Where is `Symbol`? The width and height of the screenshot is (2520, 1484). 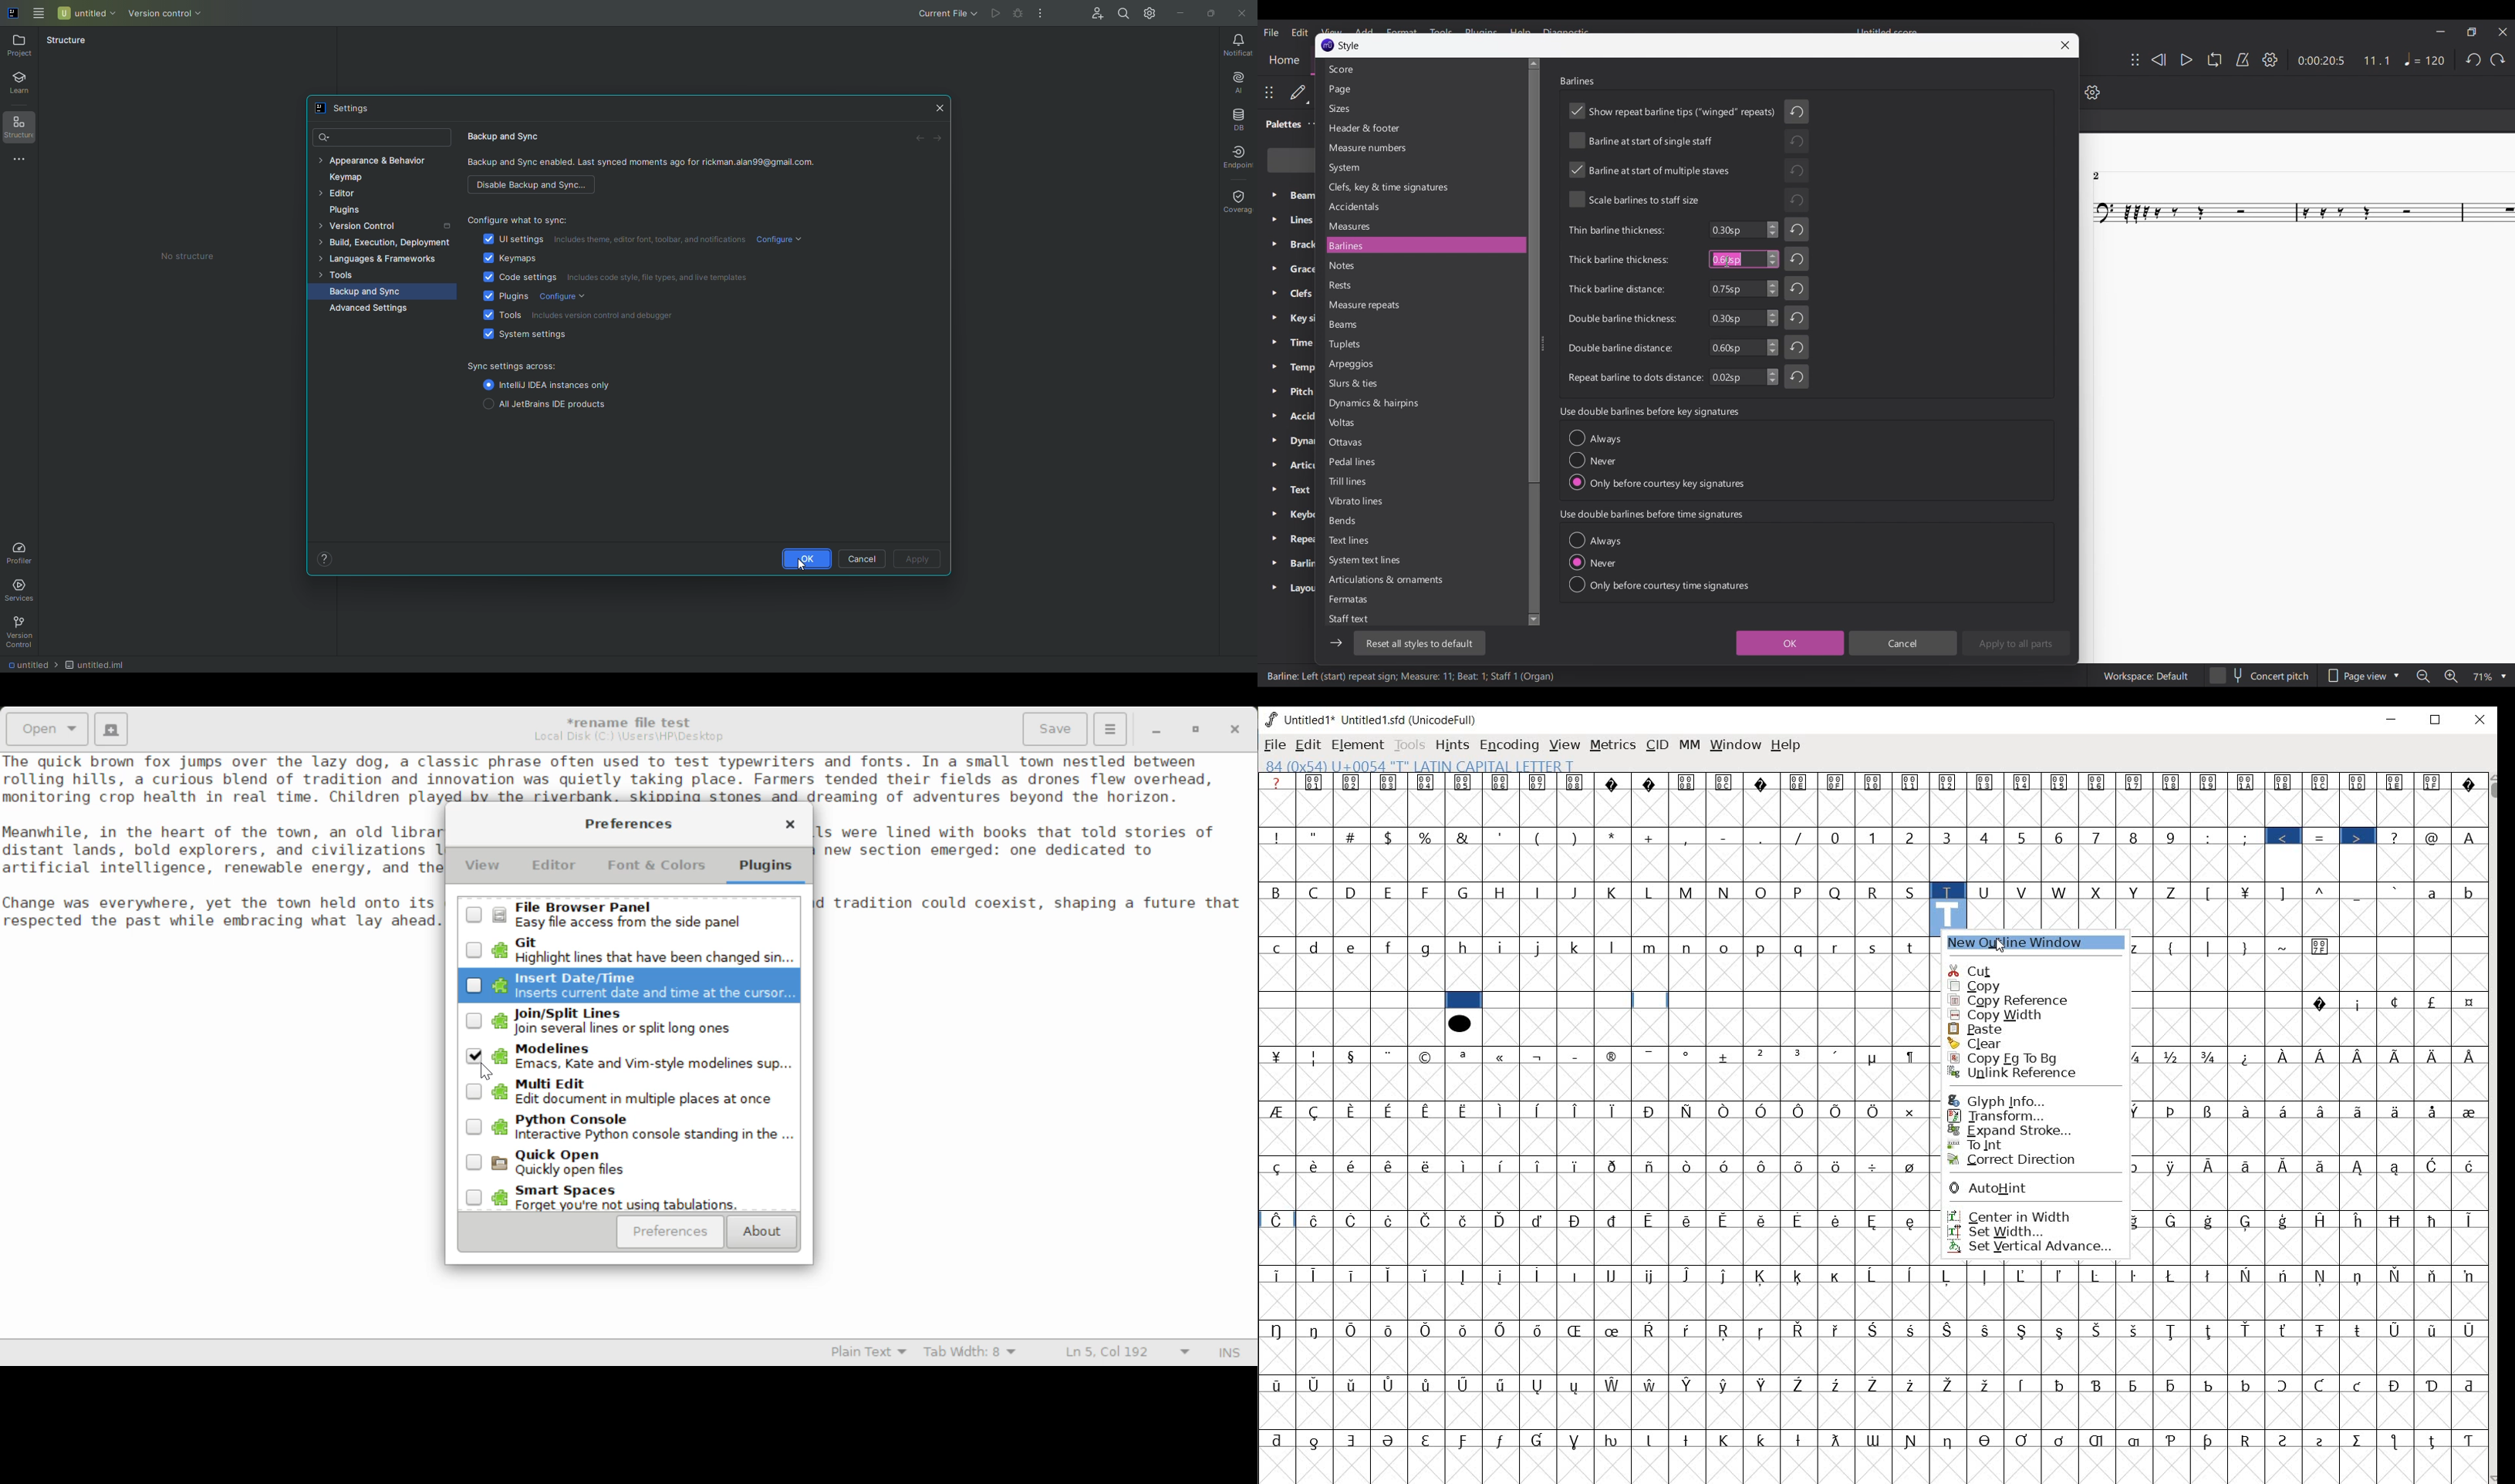
Symbol is located at coordinates (1948, 1329).